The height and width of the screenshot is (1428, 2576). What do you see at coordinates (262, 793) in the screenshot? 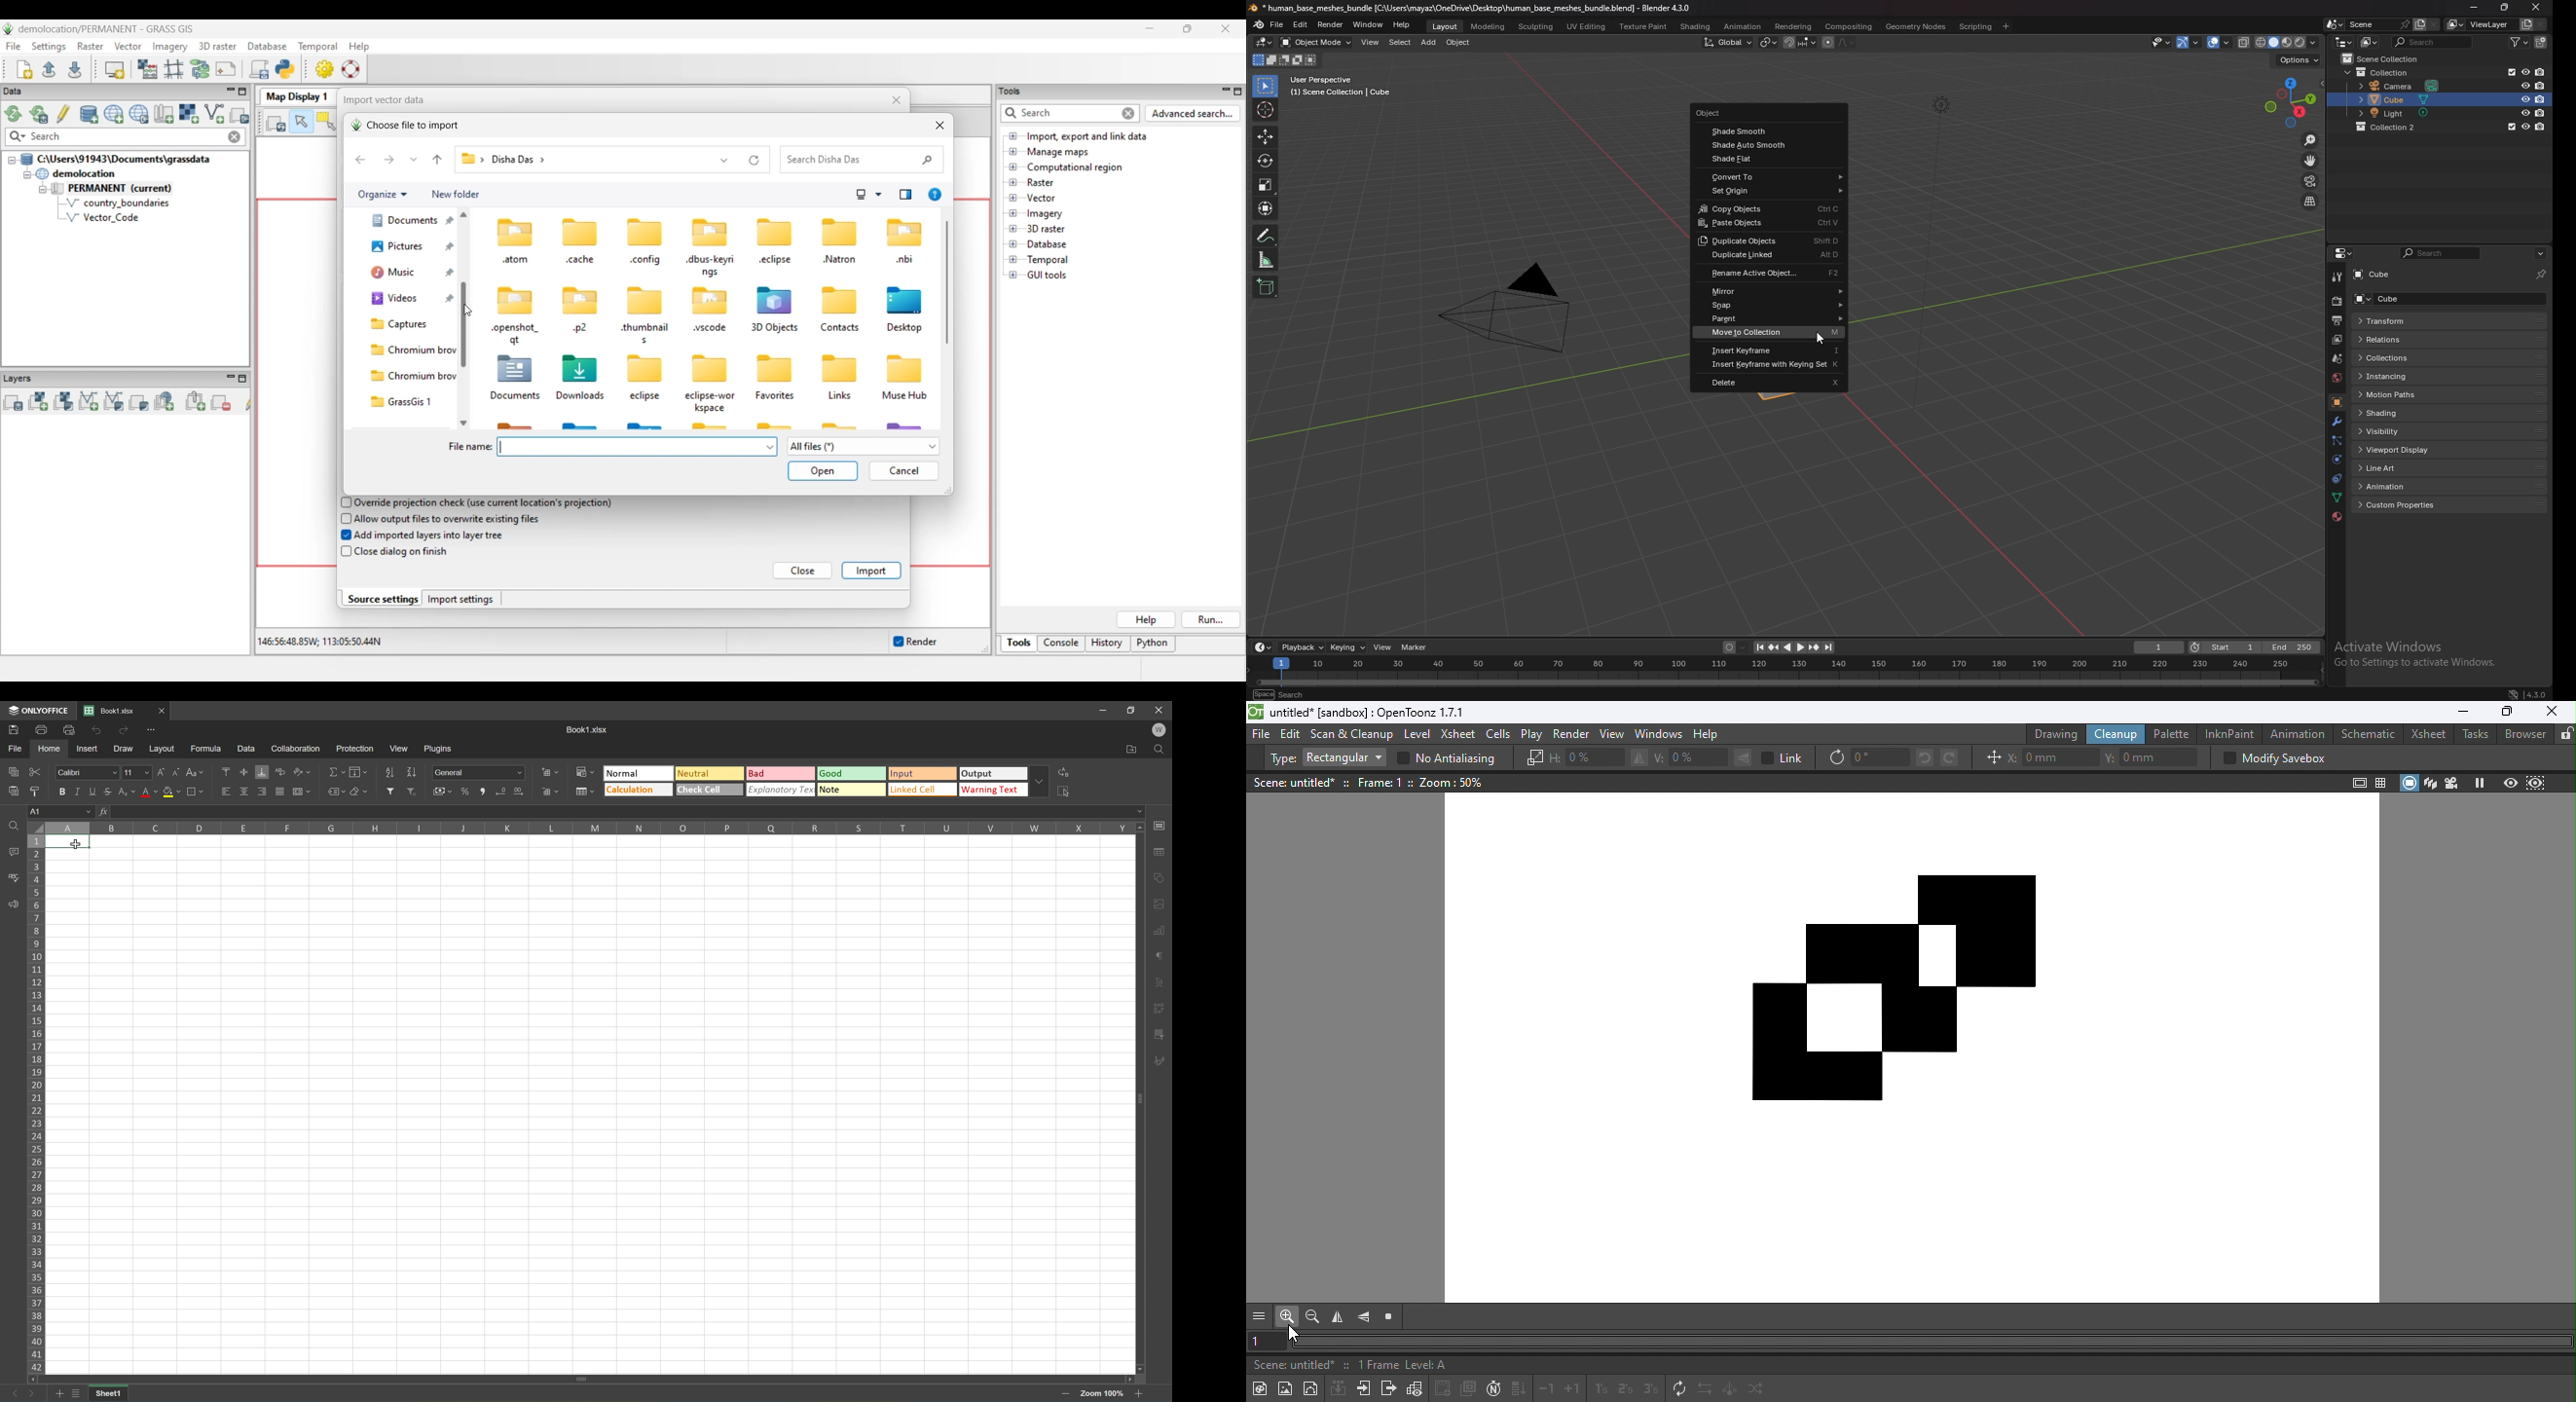
I see `Align right` at bounding box center [262, 793].